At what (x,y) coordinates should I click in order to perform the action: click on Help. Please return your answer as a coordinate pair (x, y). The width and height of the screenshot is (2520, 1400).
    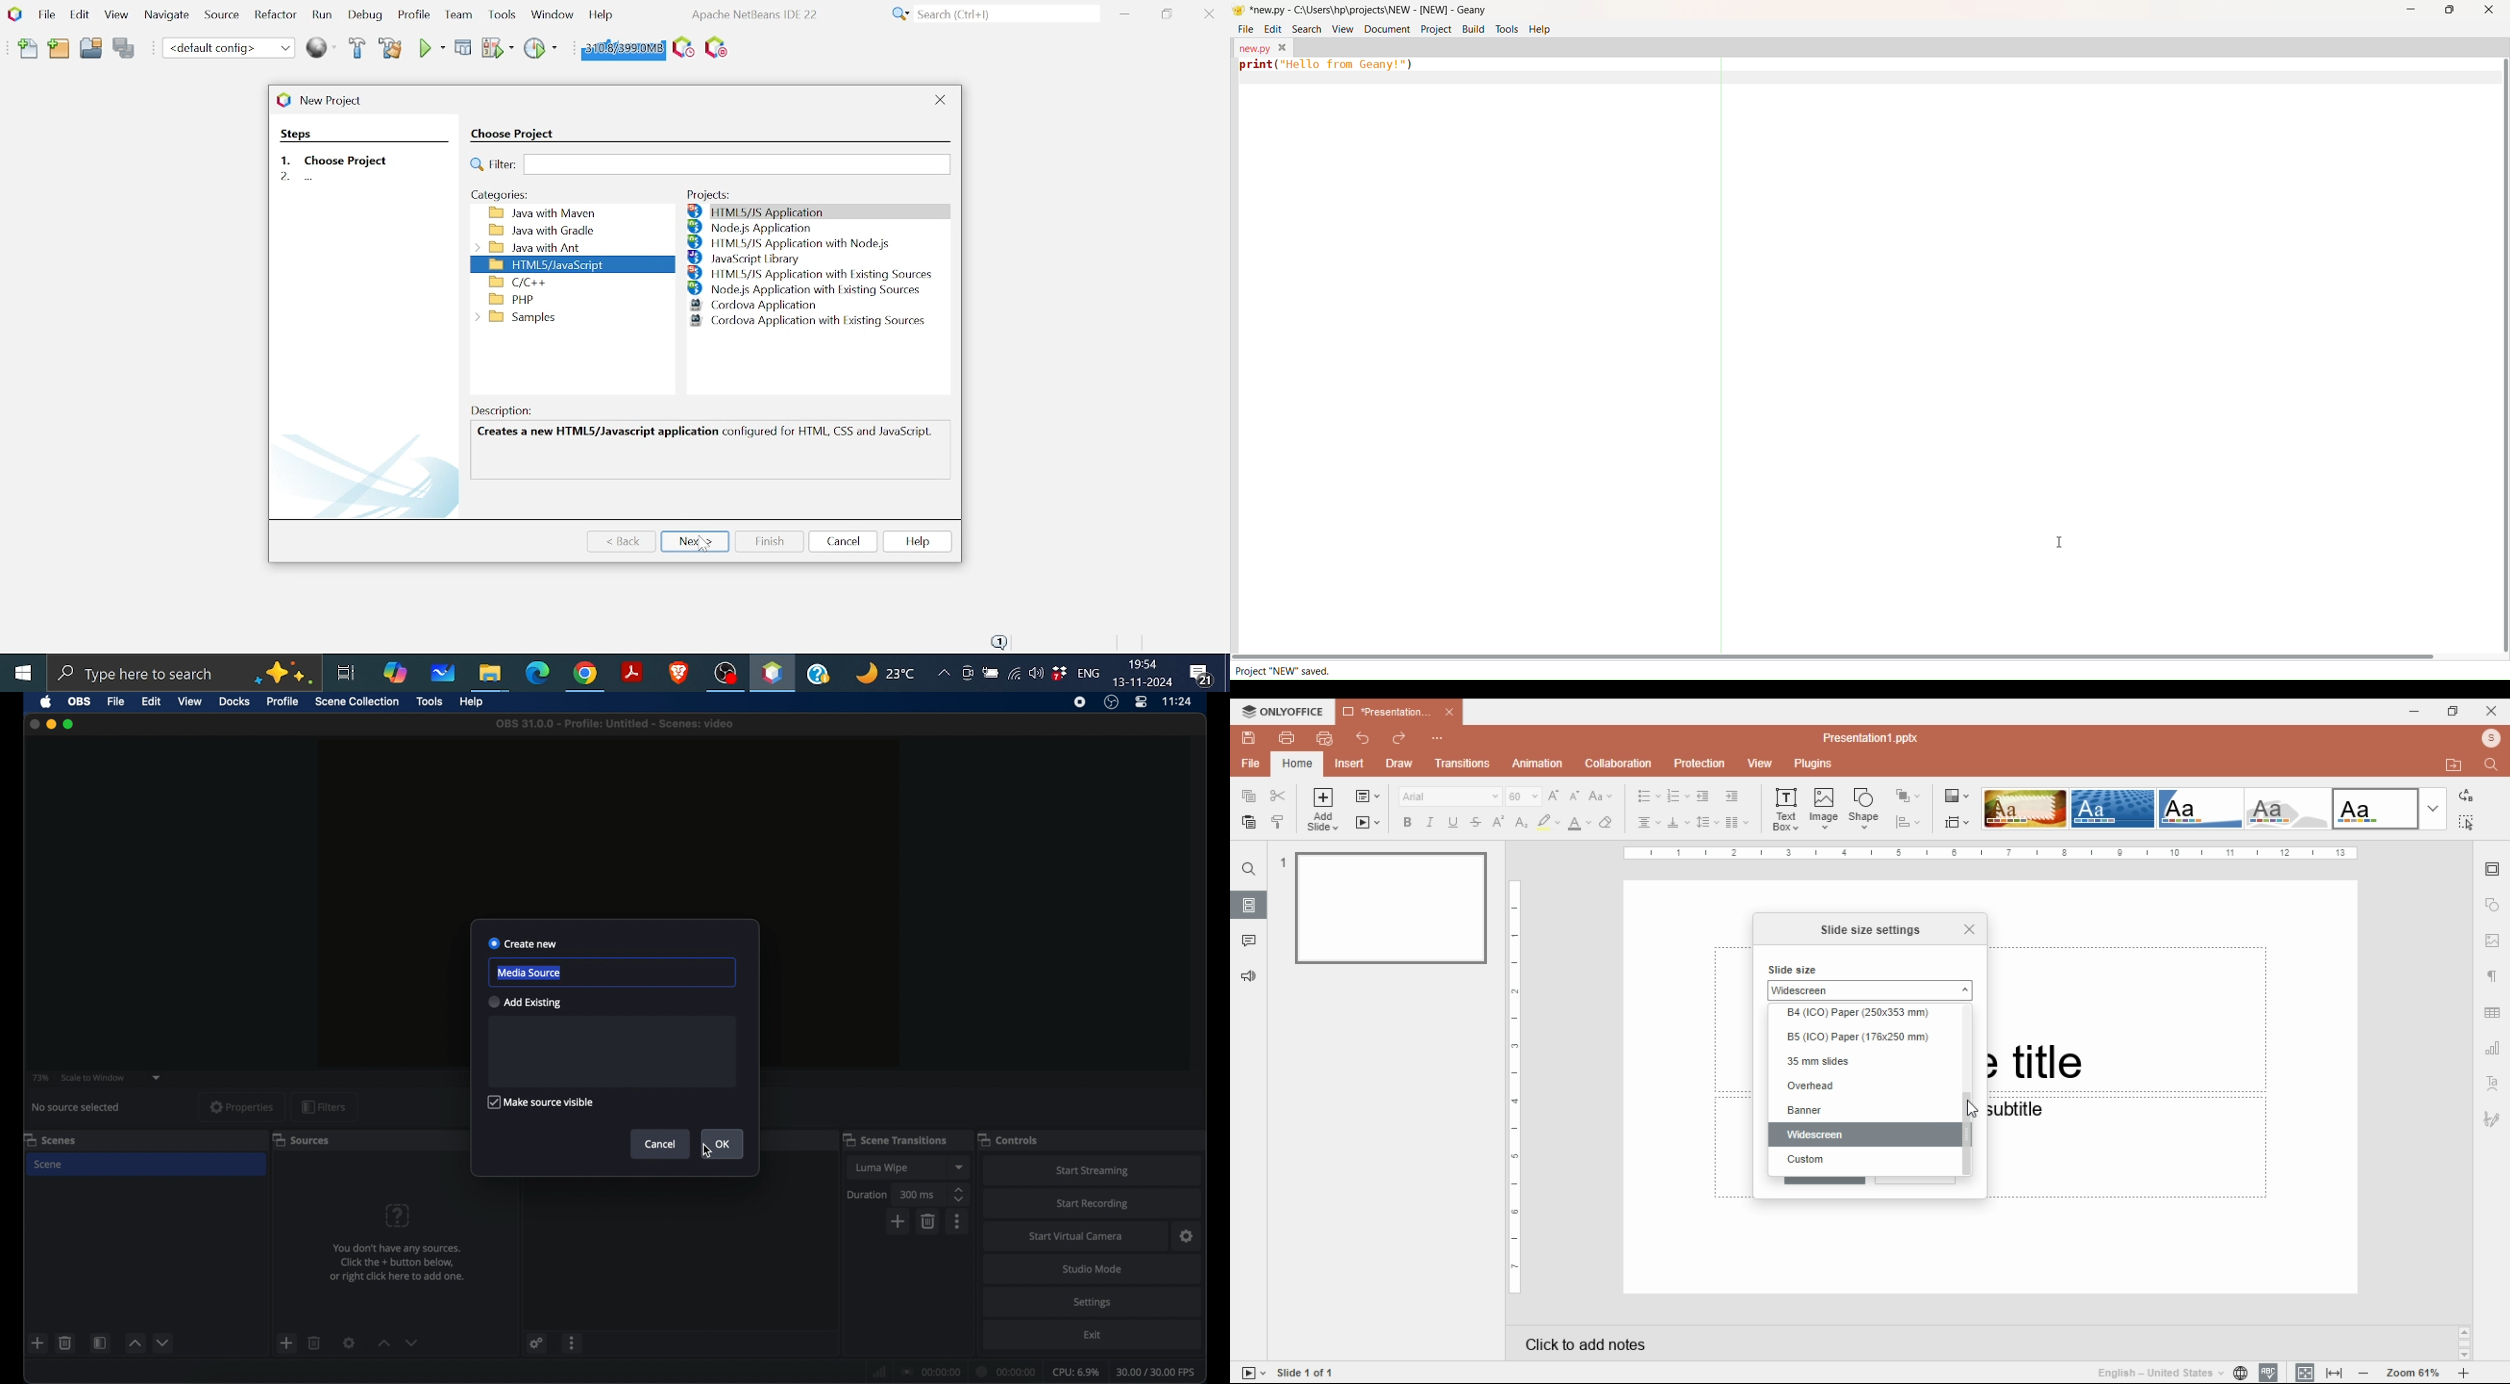
    Looking at the image, I should click on (821, 671).